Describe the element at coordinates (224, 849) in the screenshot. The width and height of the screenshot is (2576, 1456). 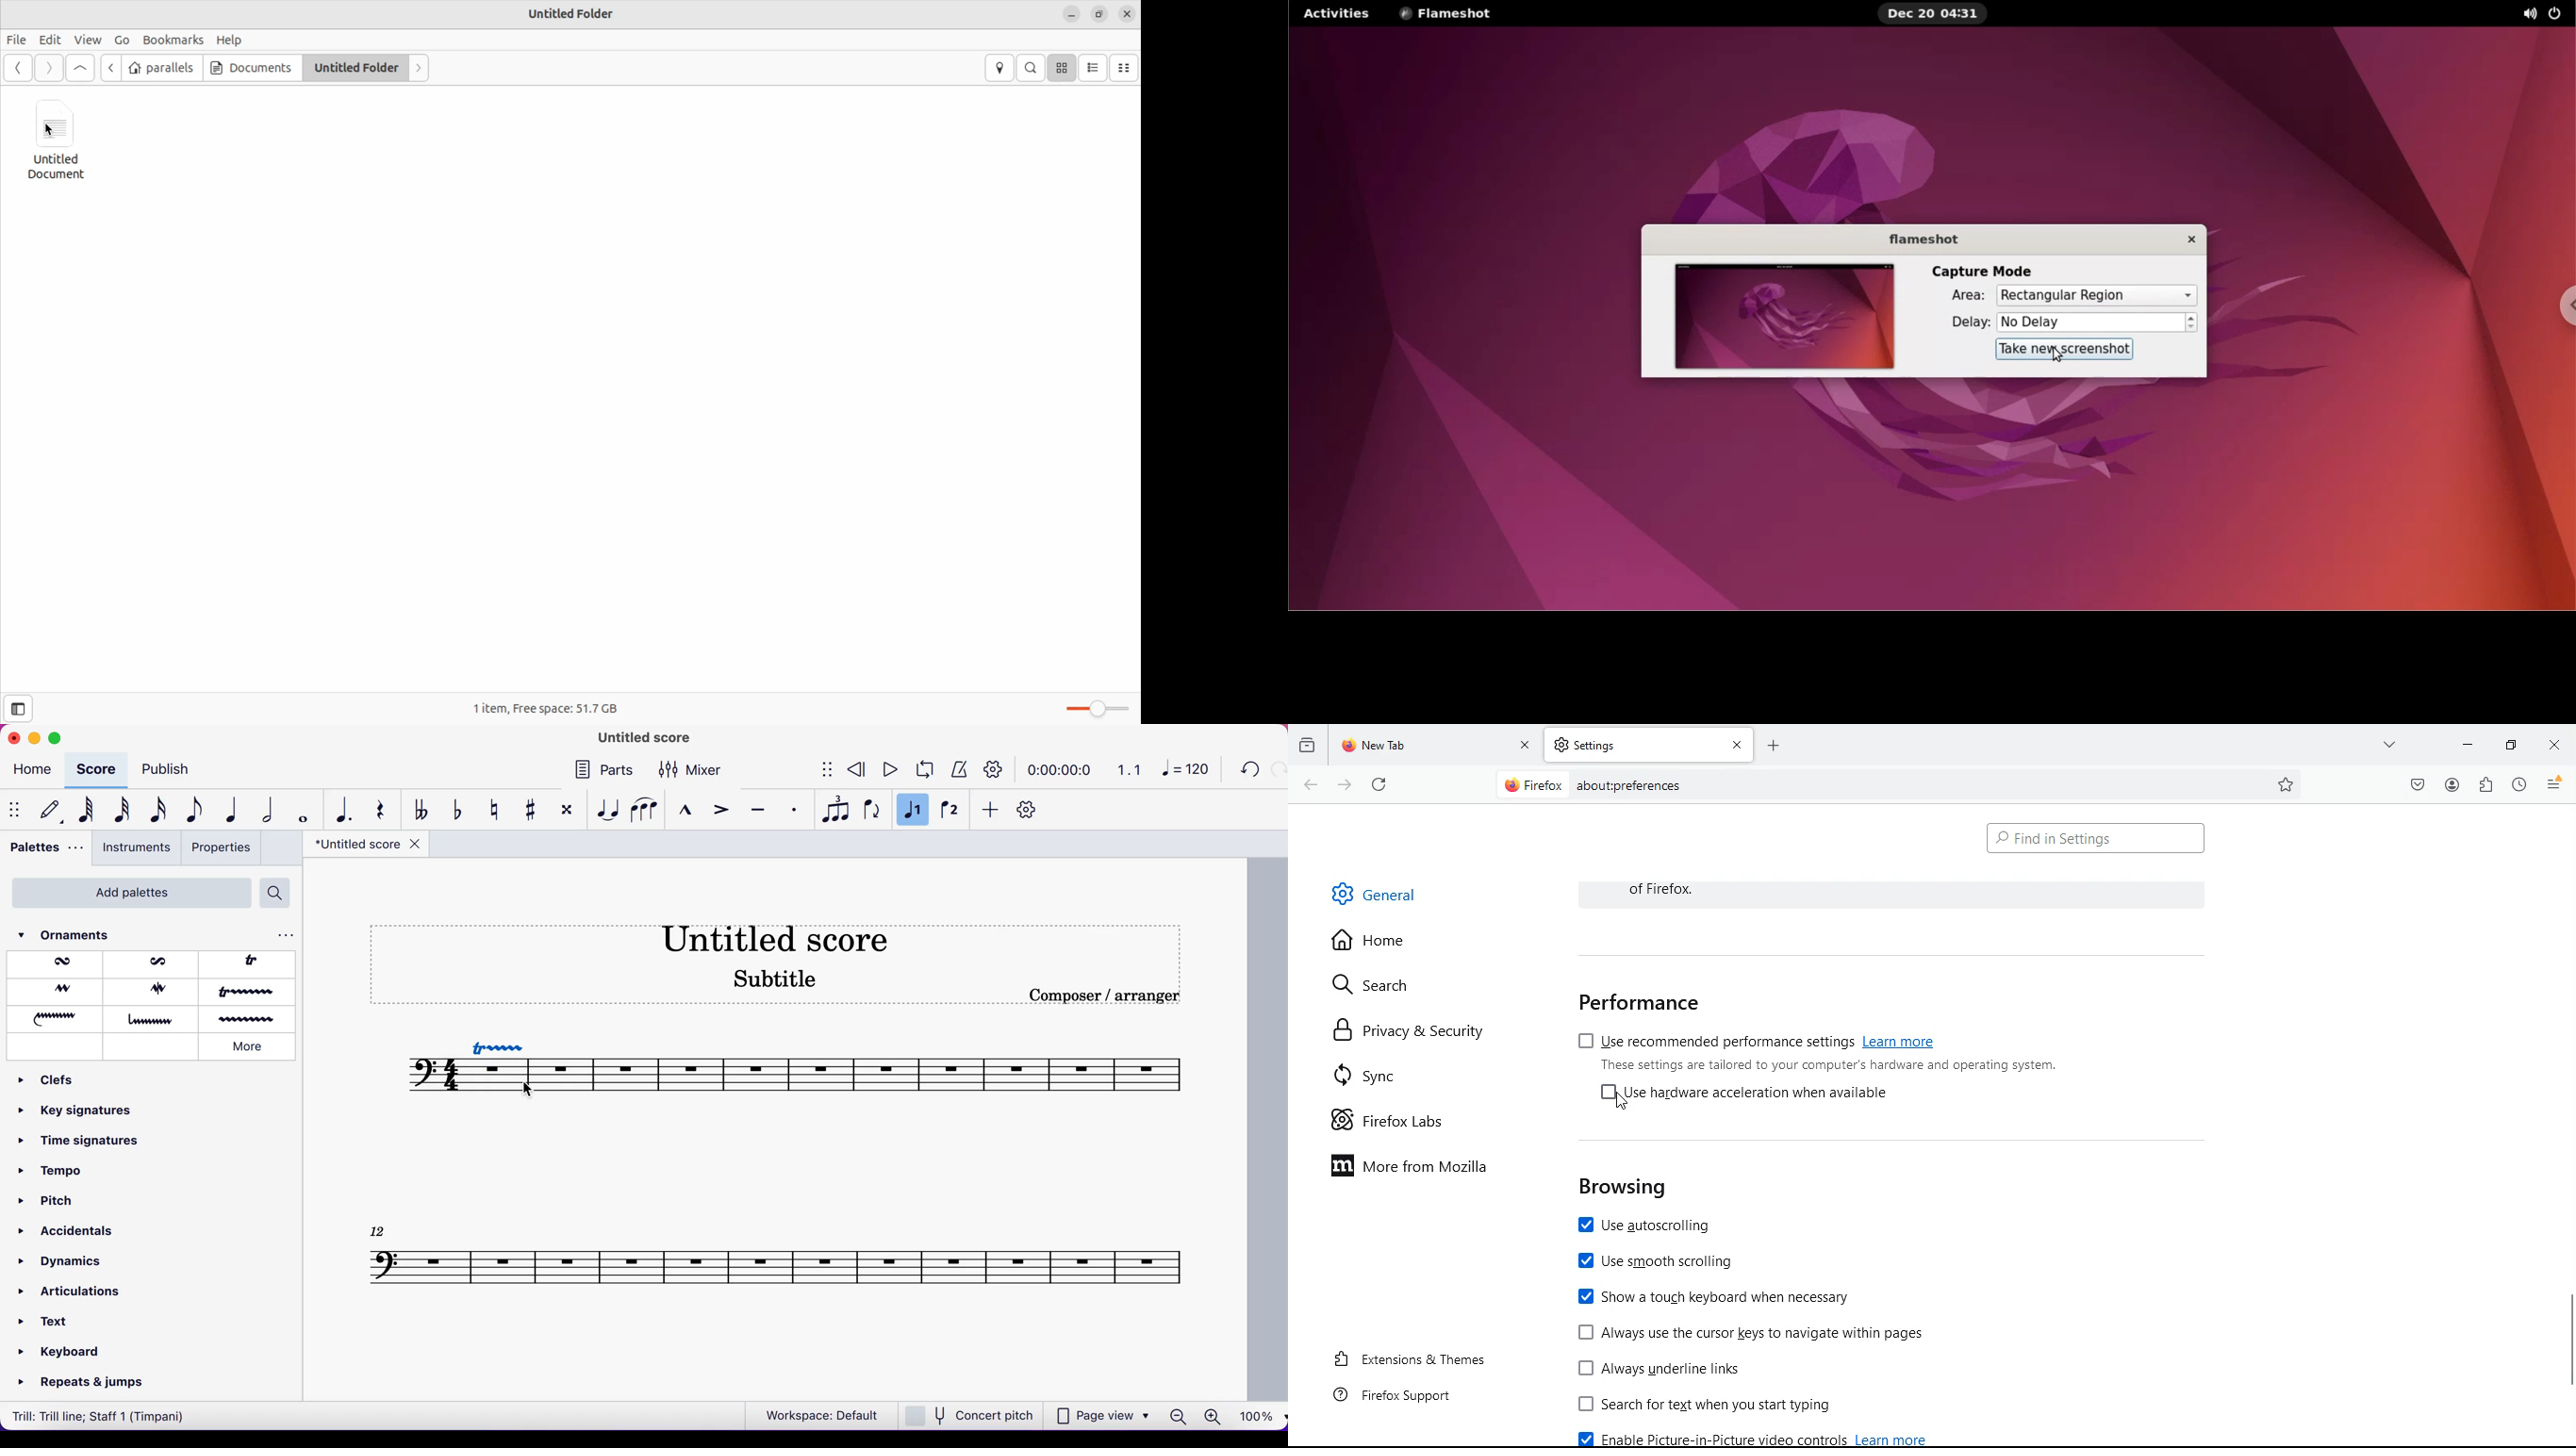
I see `properties` at that location.